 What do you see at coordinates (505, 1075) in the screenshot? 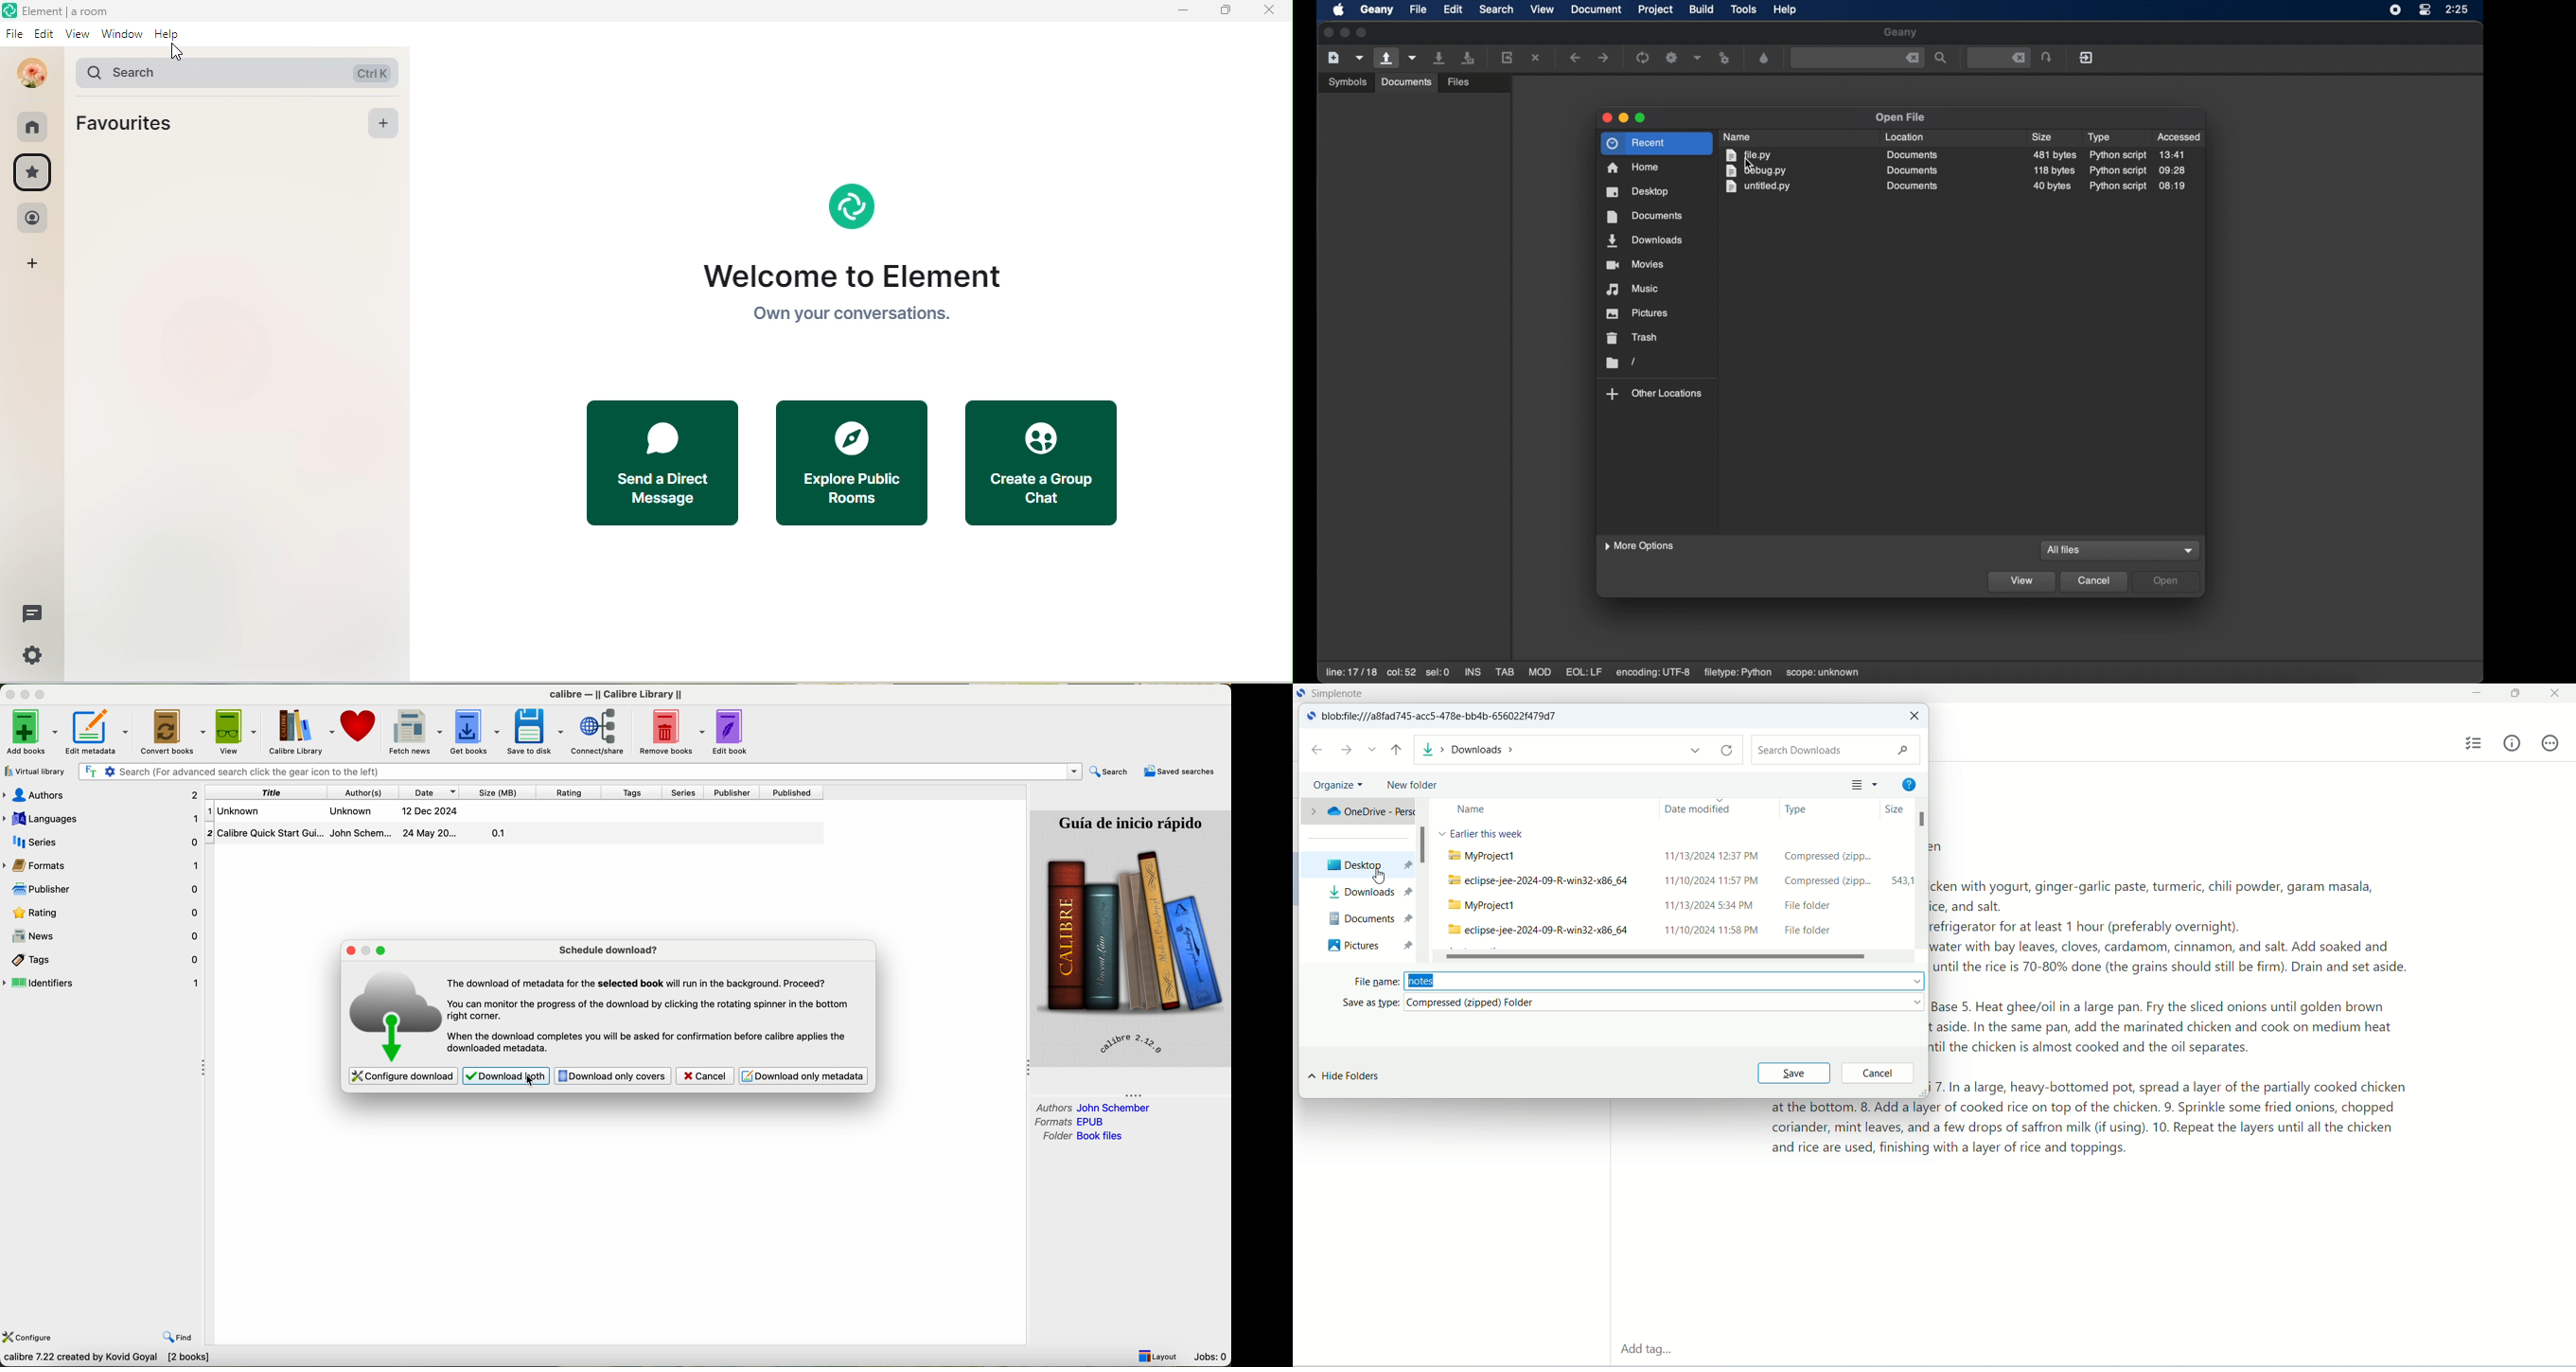
I see `click on download both` at bounding box center [505, 1075].